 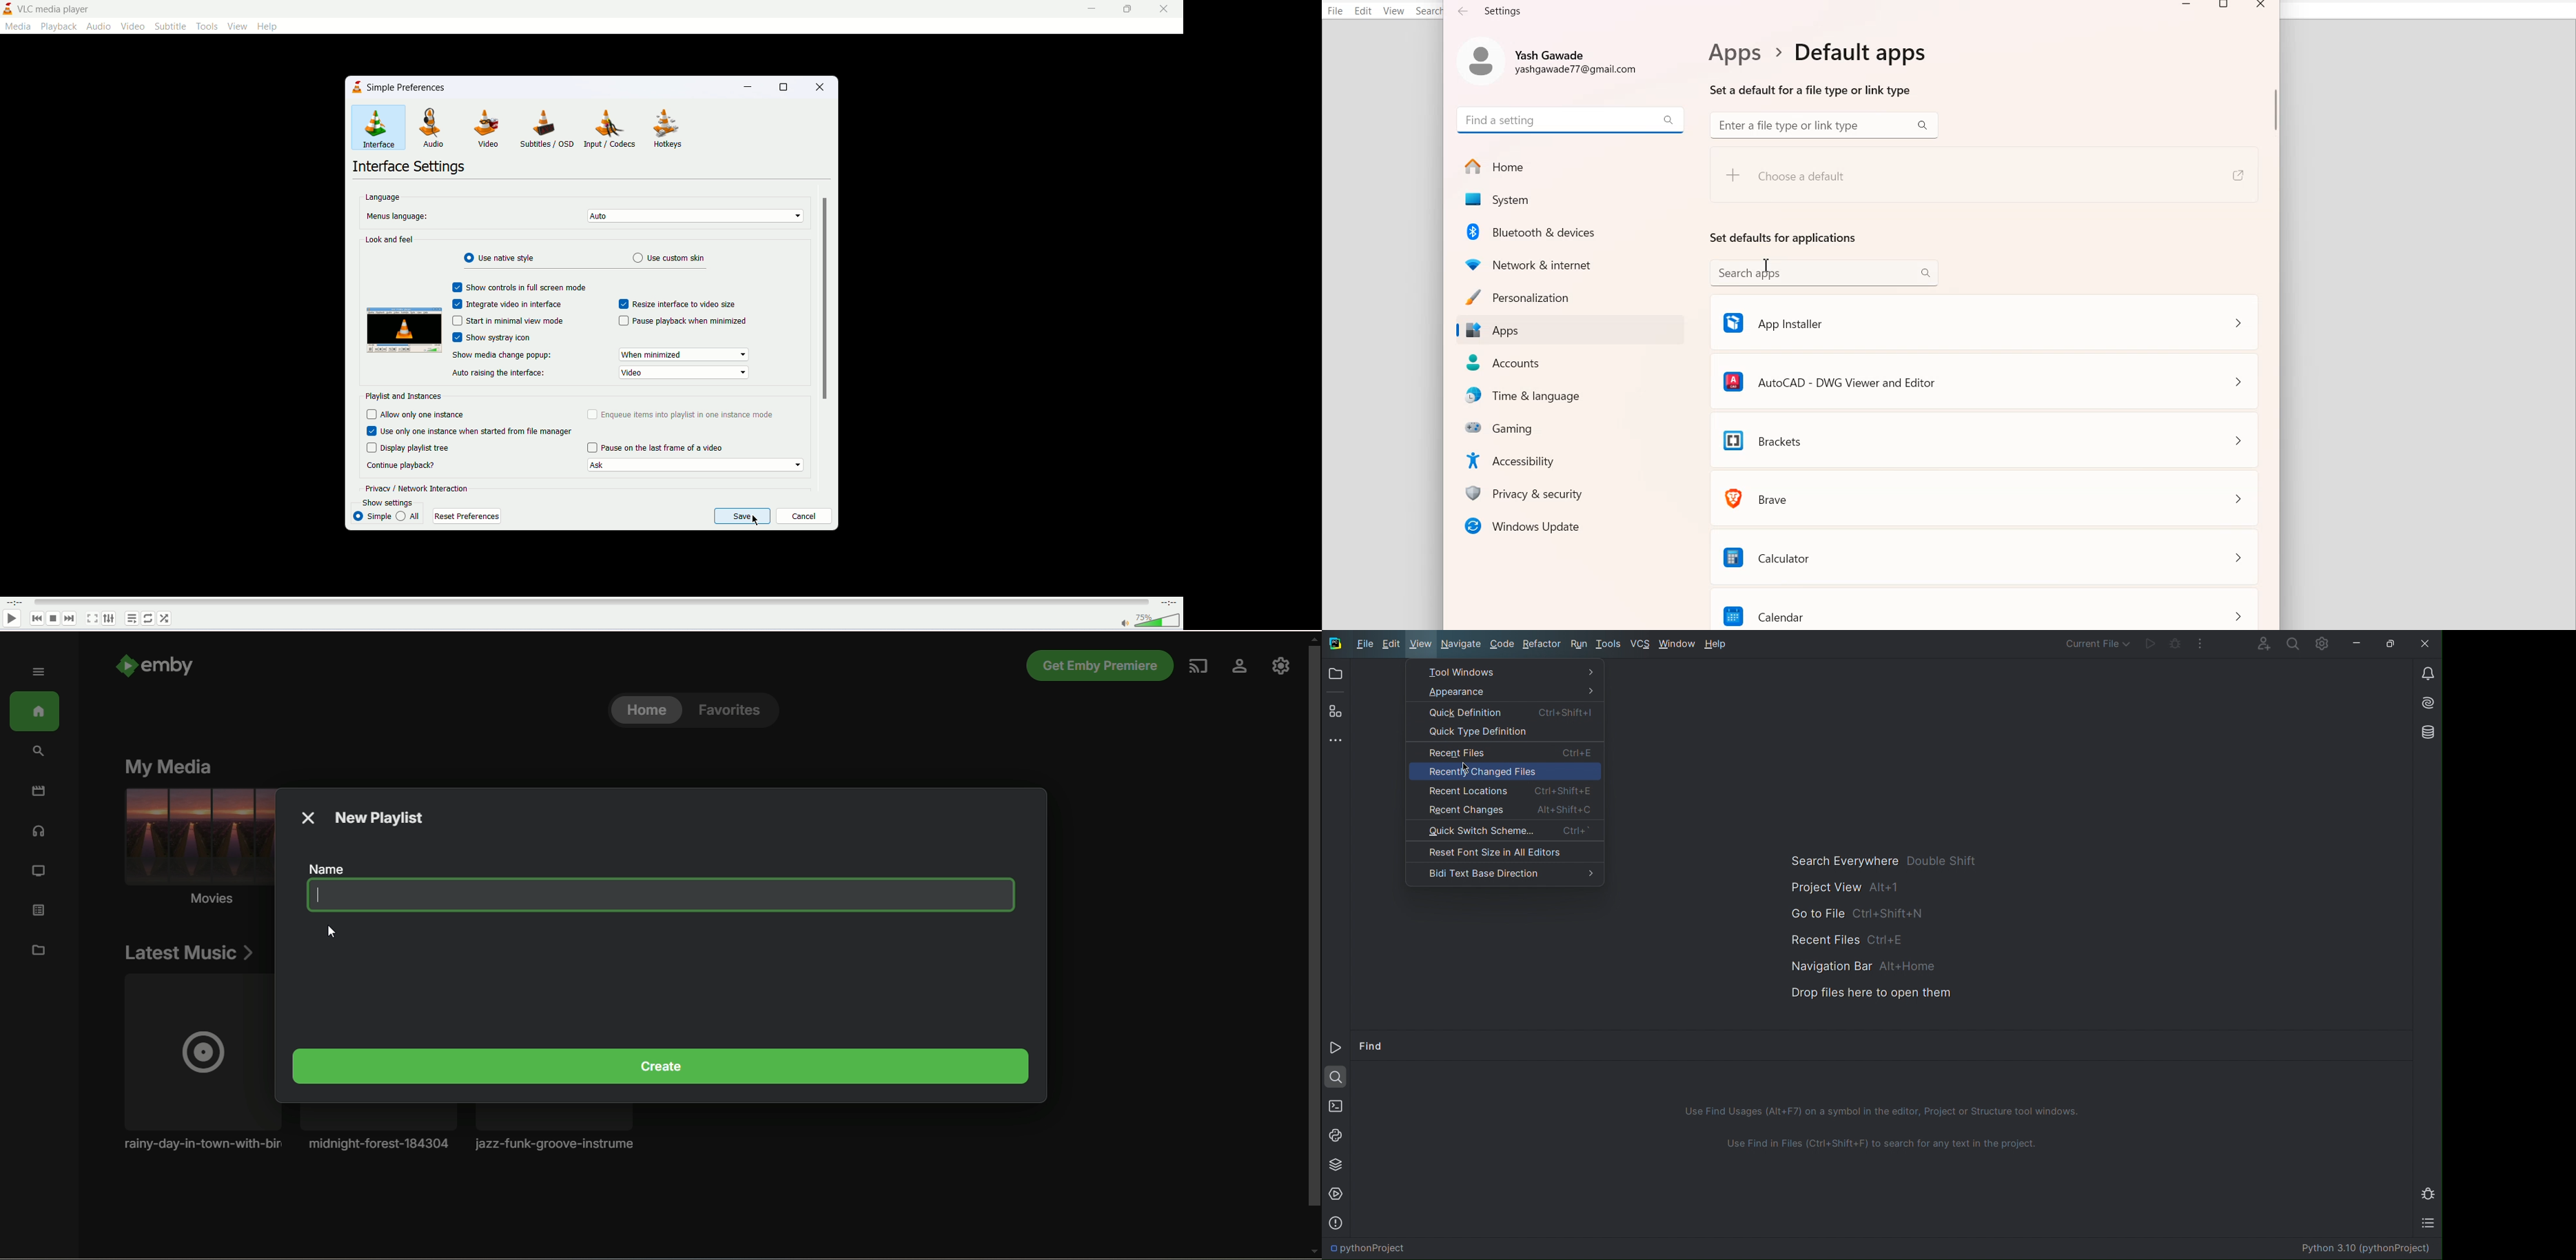 What do you see at coordinates (1574, 427) in the screenshot?
I see `Gaming` at bounding box center [1574, 427].